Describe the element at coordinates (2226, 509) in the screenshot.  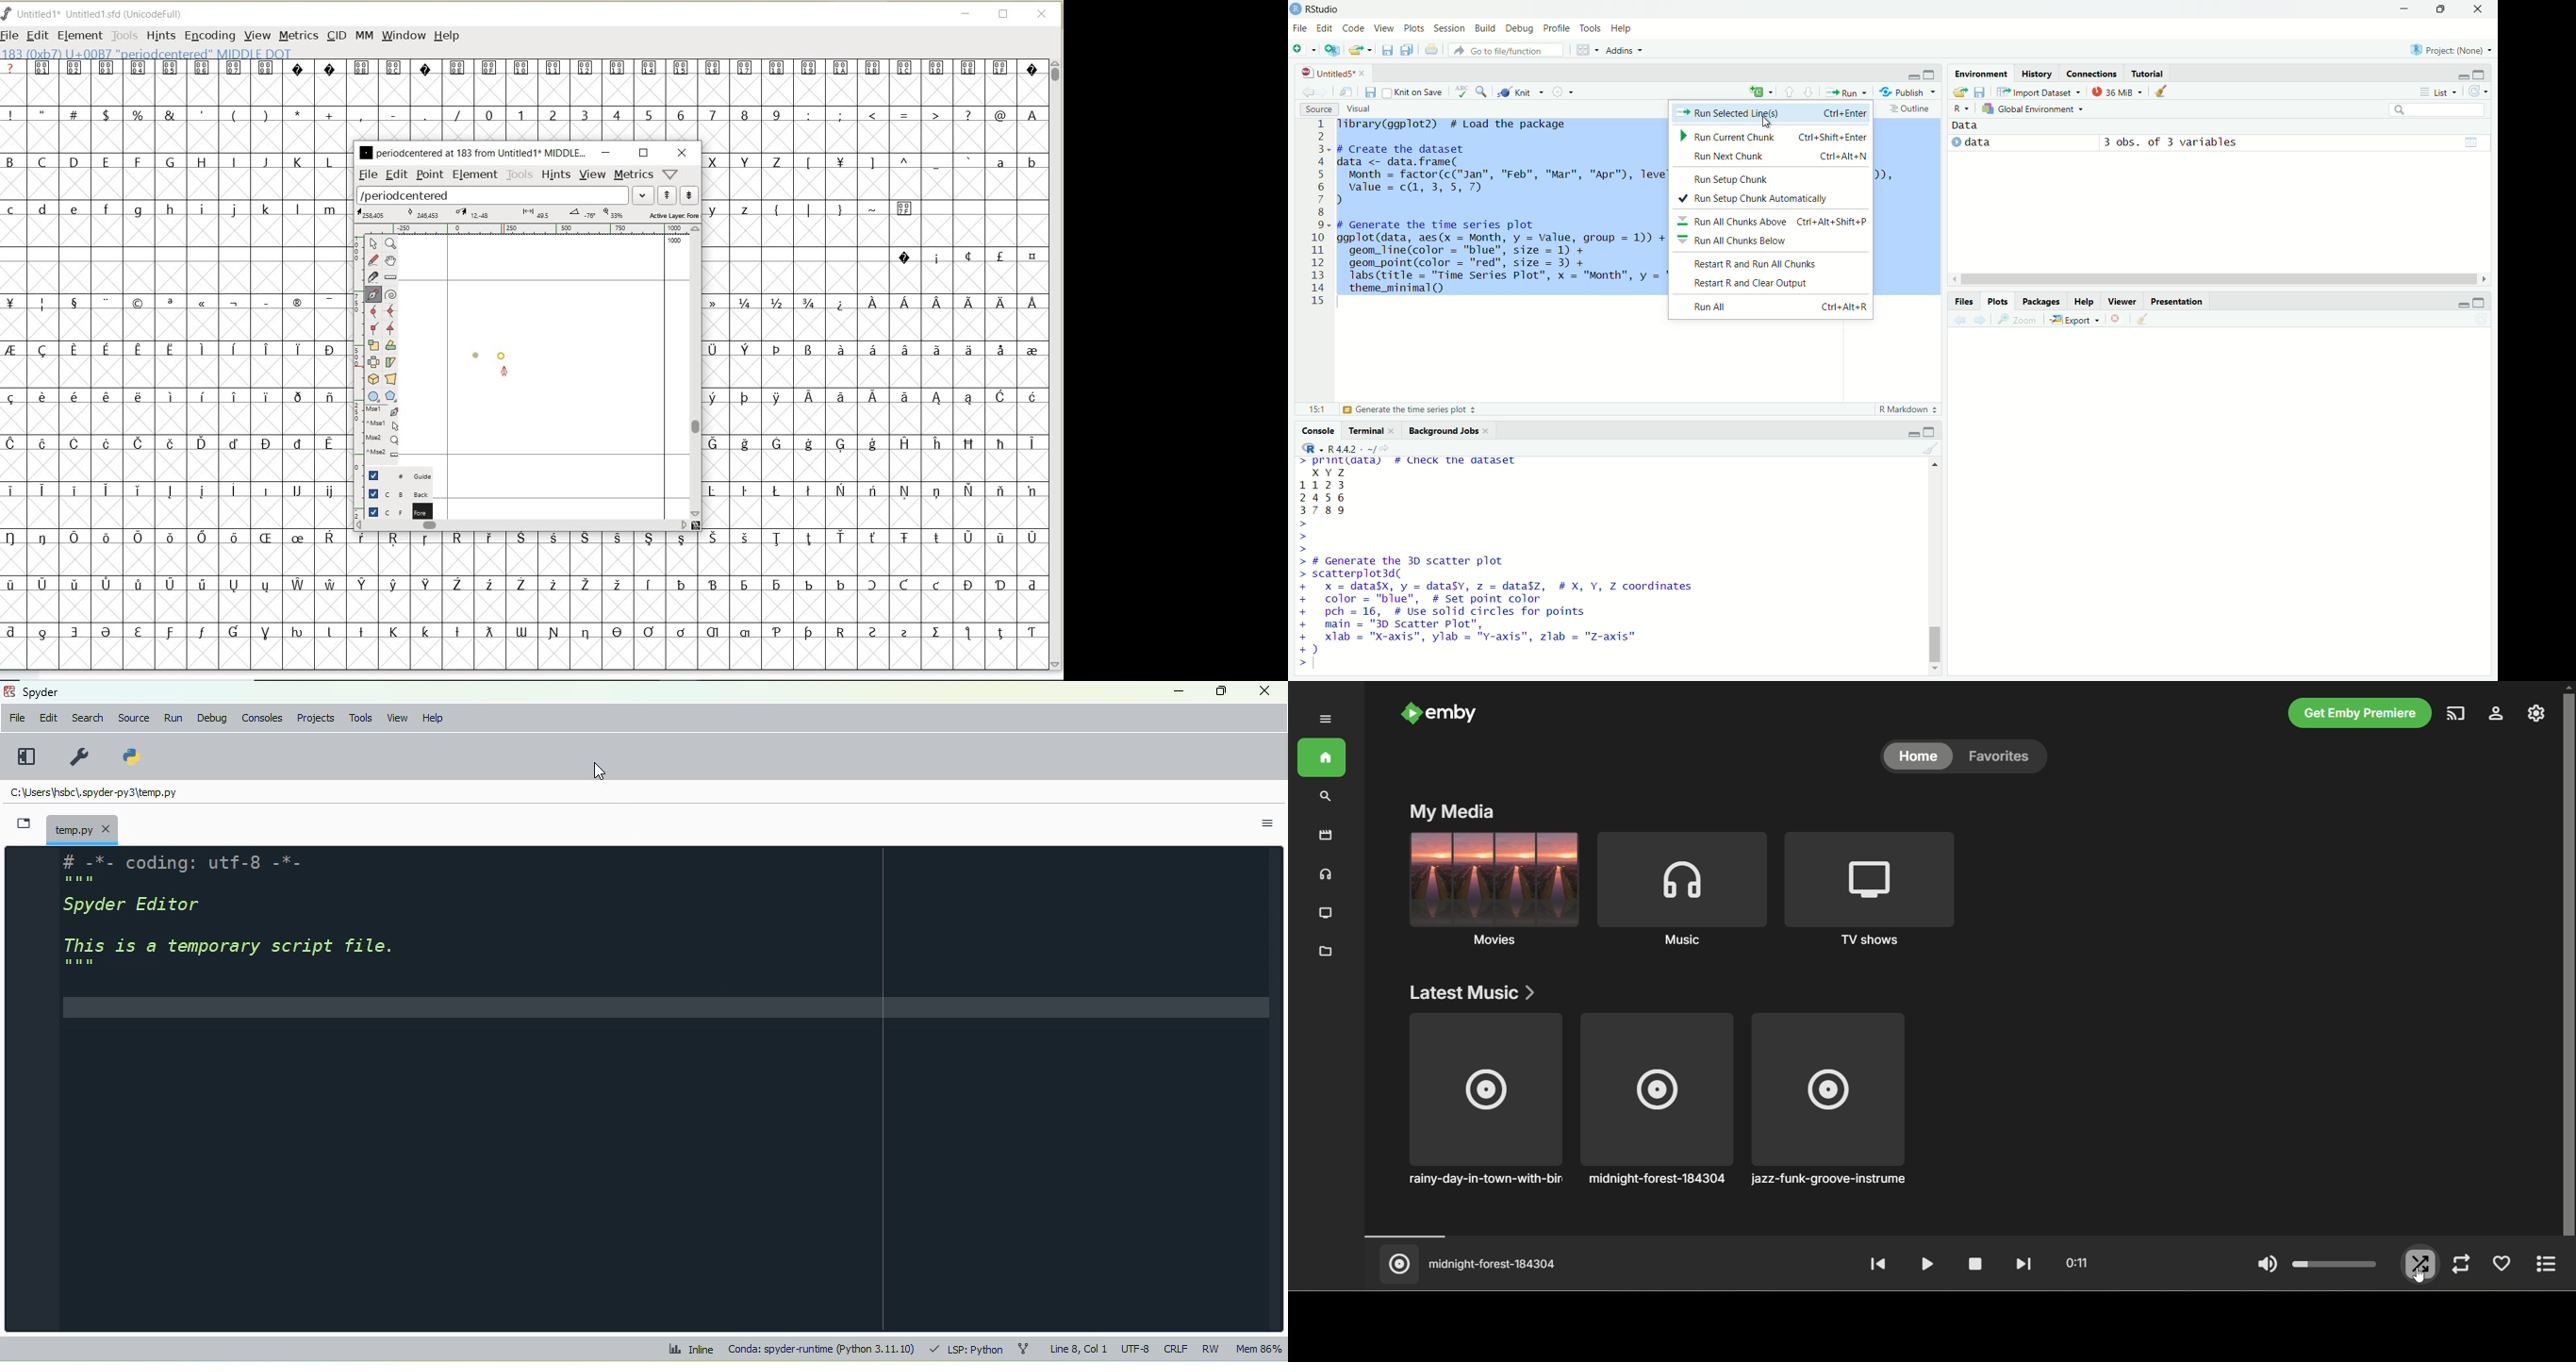
I see `empty plot area` at that location.